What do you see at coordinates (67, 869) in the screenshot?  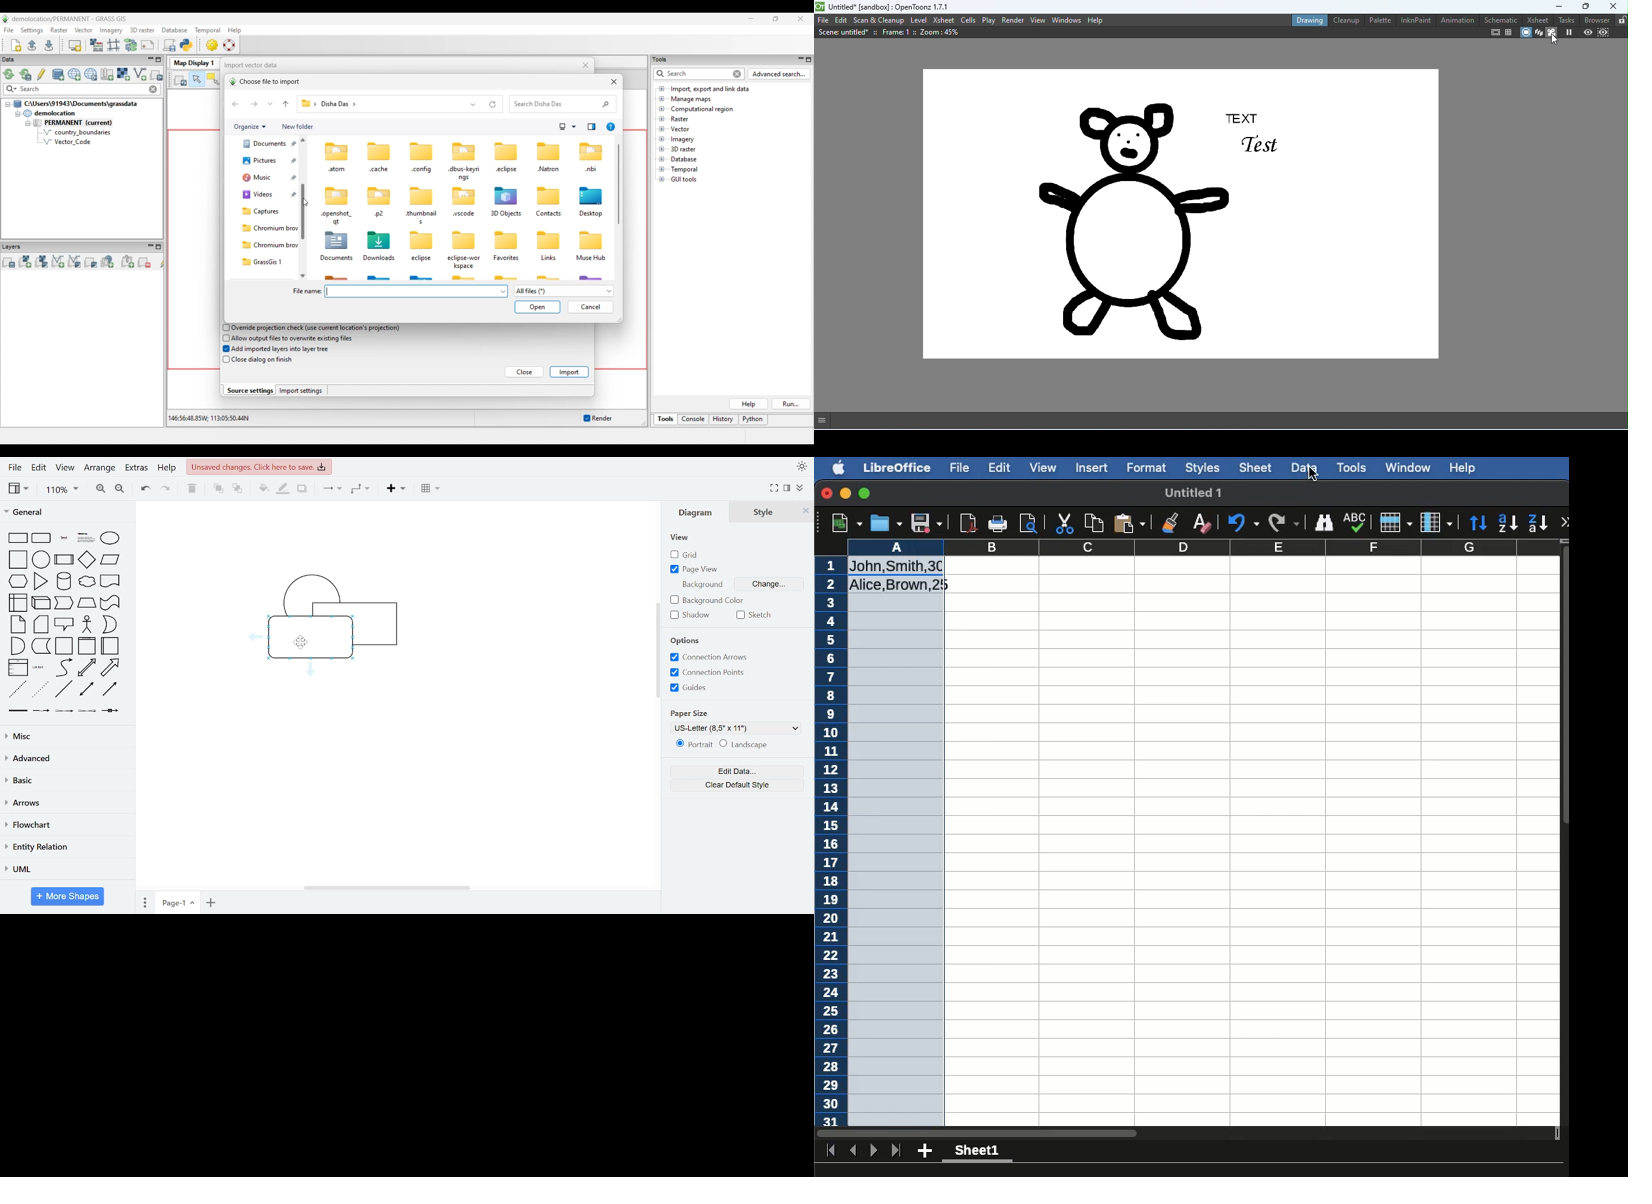 I see `UML` at bounding box center [67, 869].